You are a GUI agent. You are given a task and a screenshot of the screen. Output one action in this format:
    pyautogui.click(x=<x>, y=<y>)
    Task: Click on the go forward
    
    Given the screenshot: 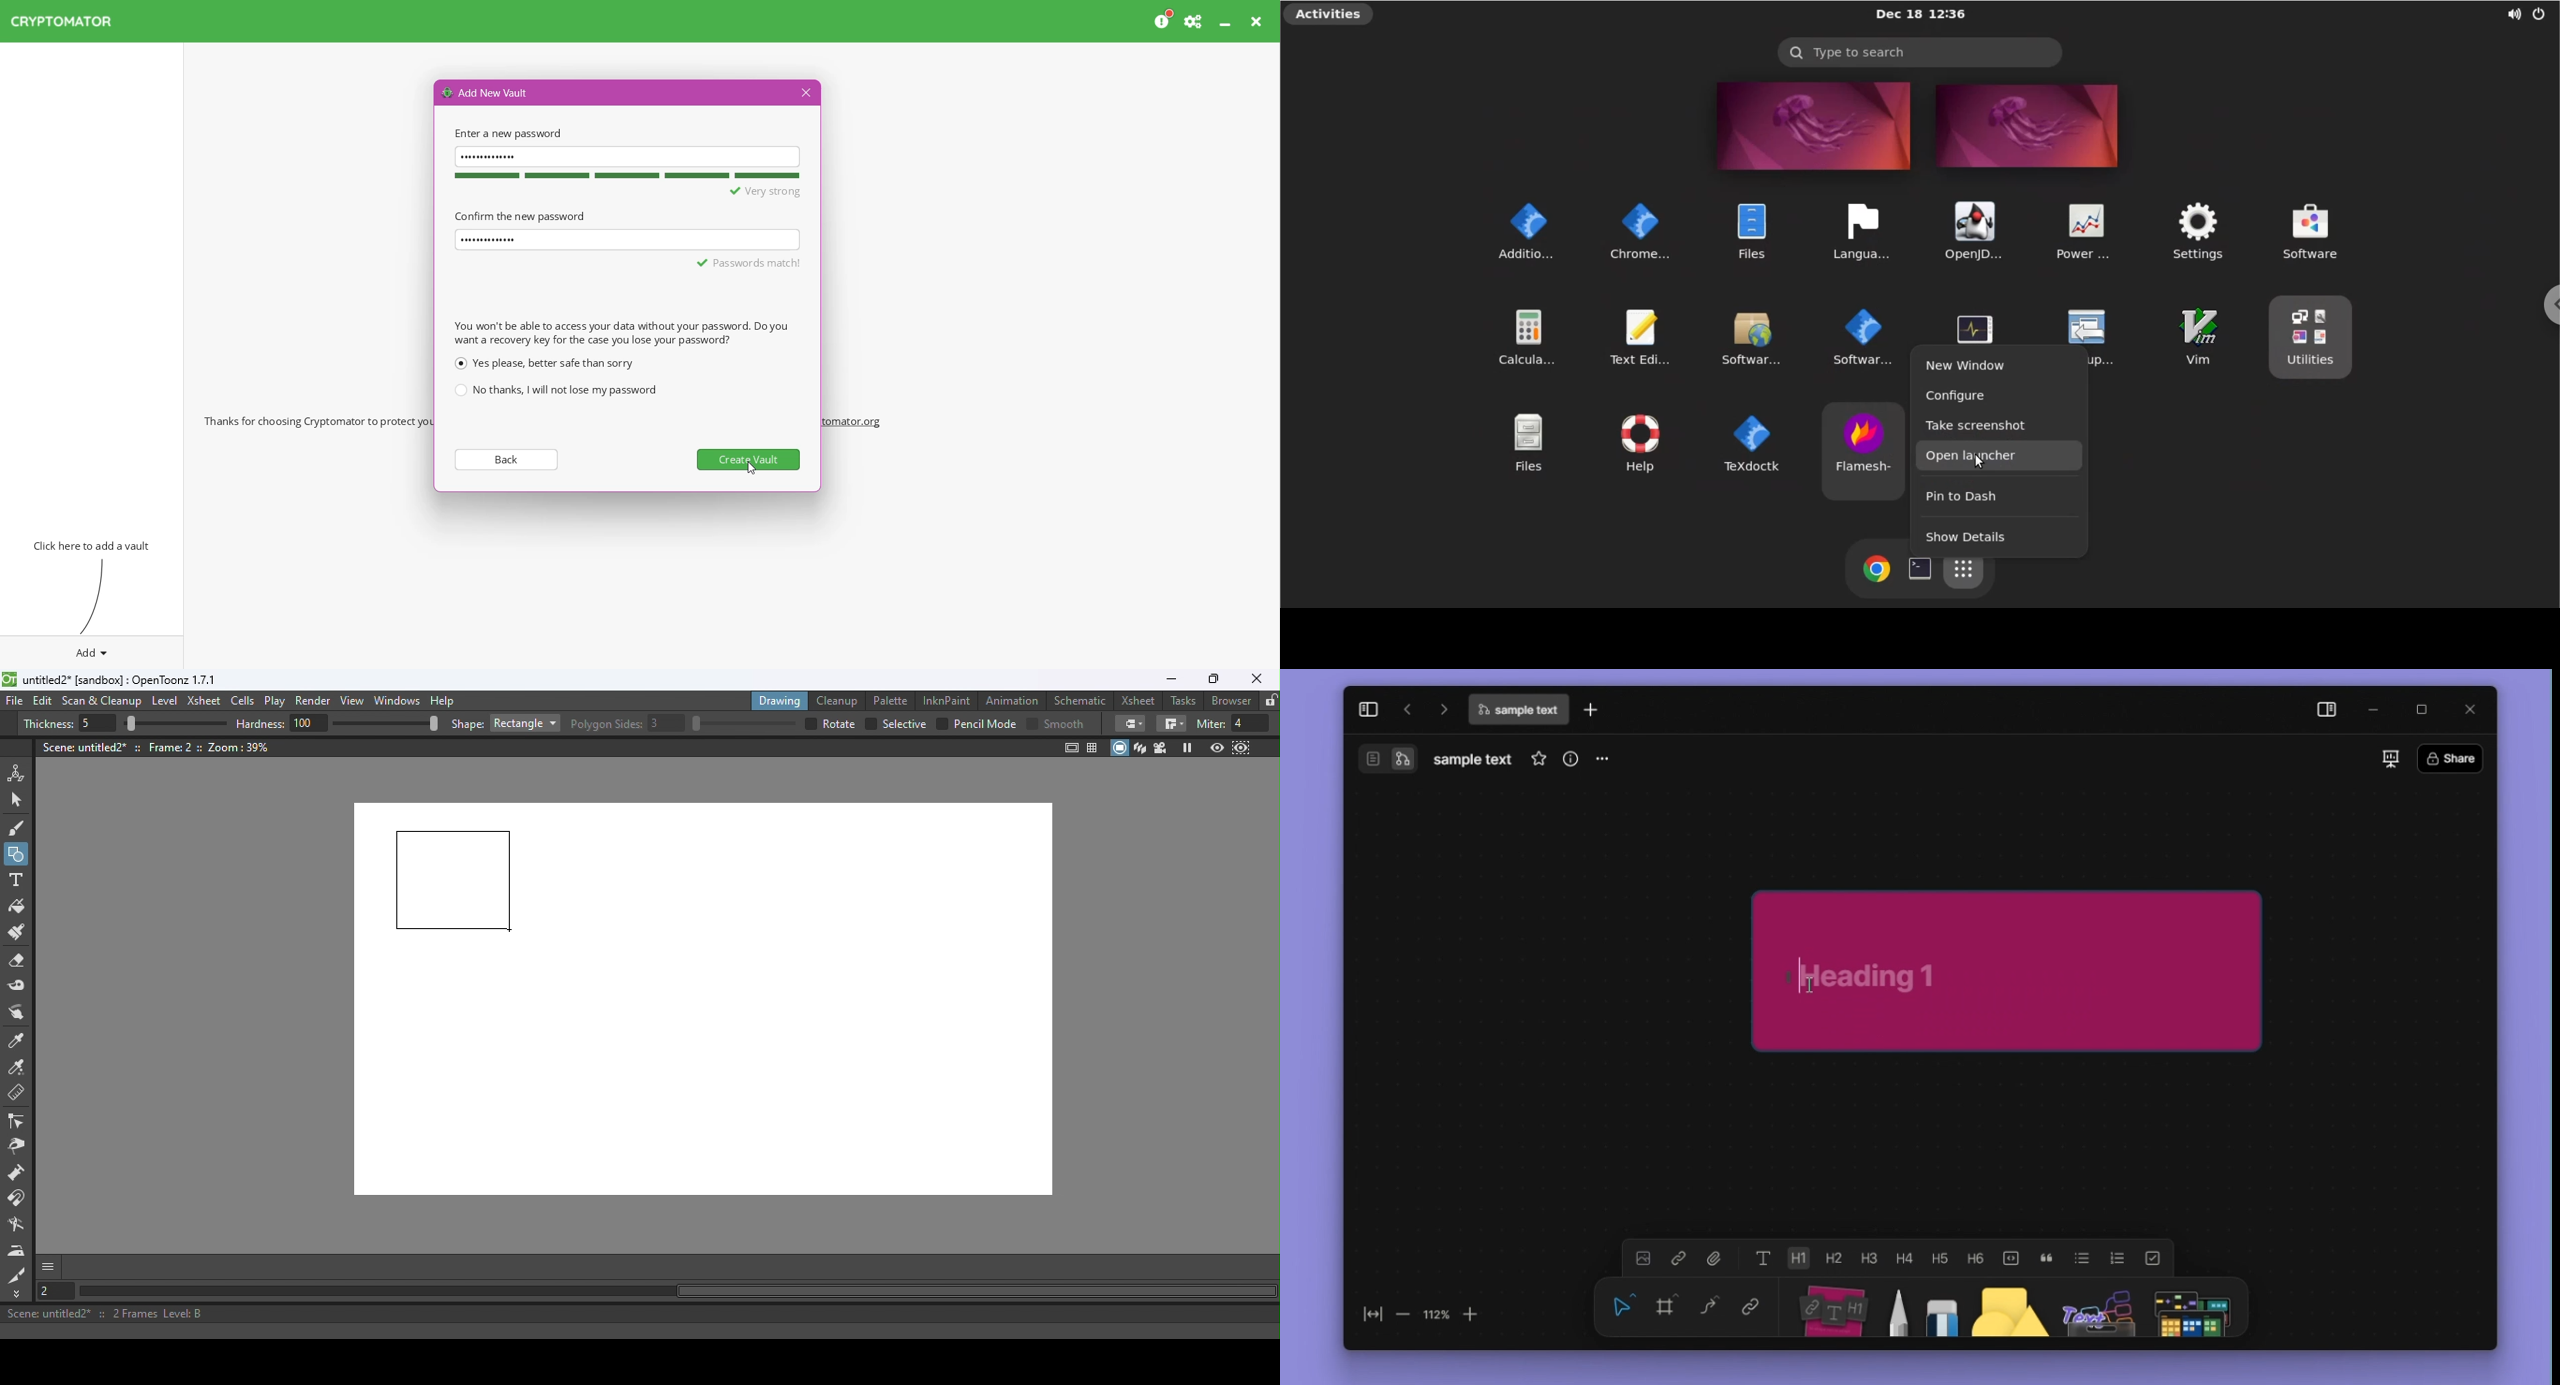 What is the action you would take?
    pyautogui.click(x=1442, y=709)
    